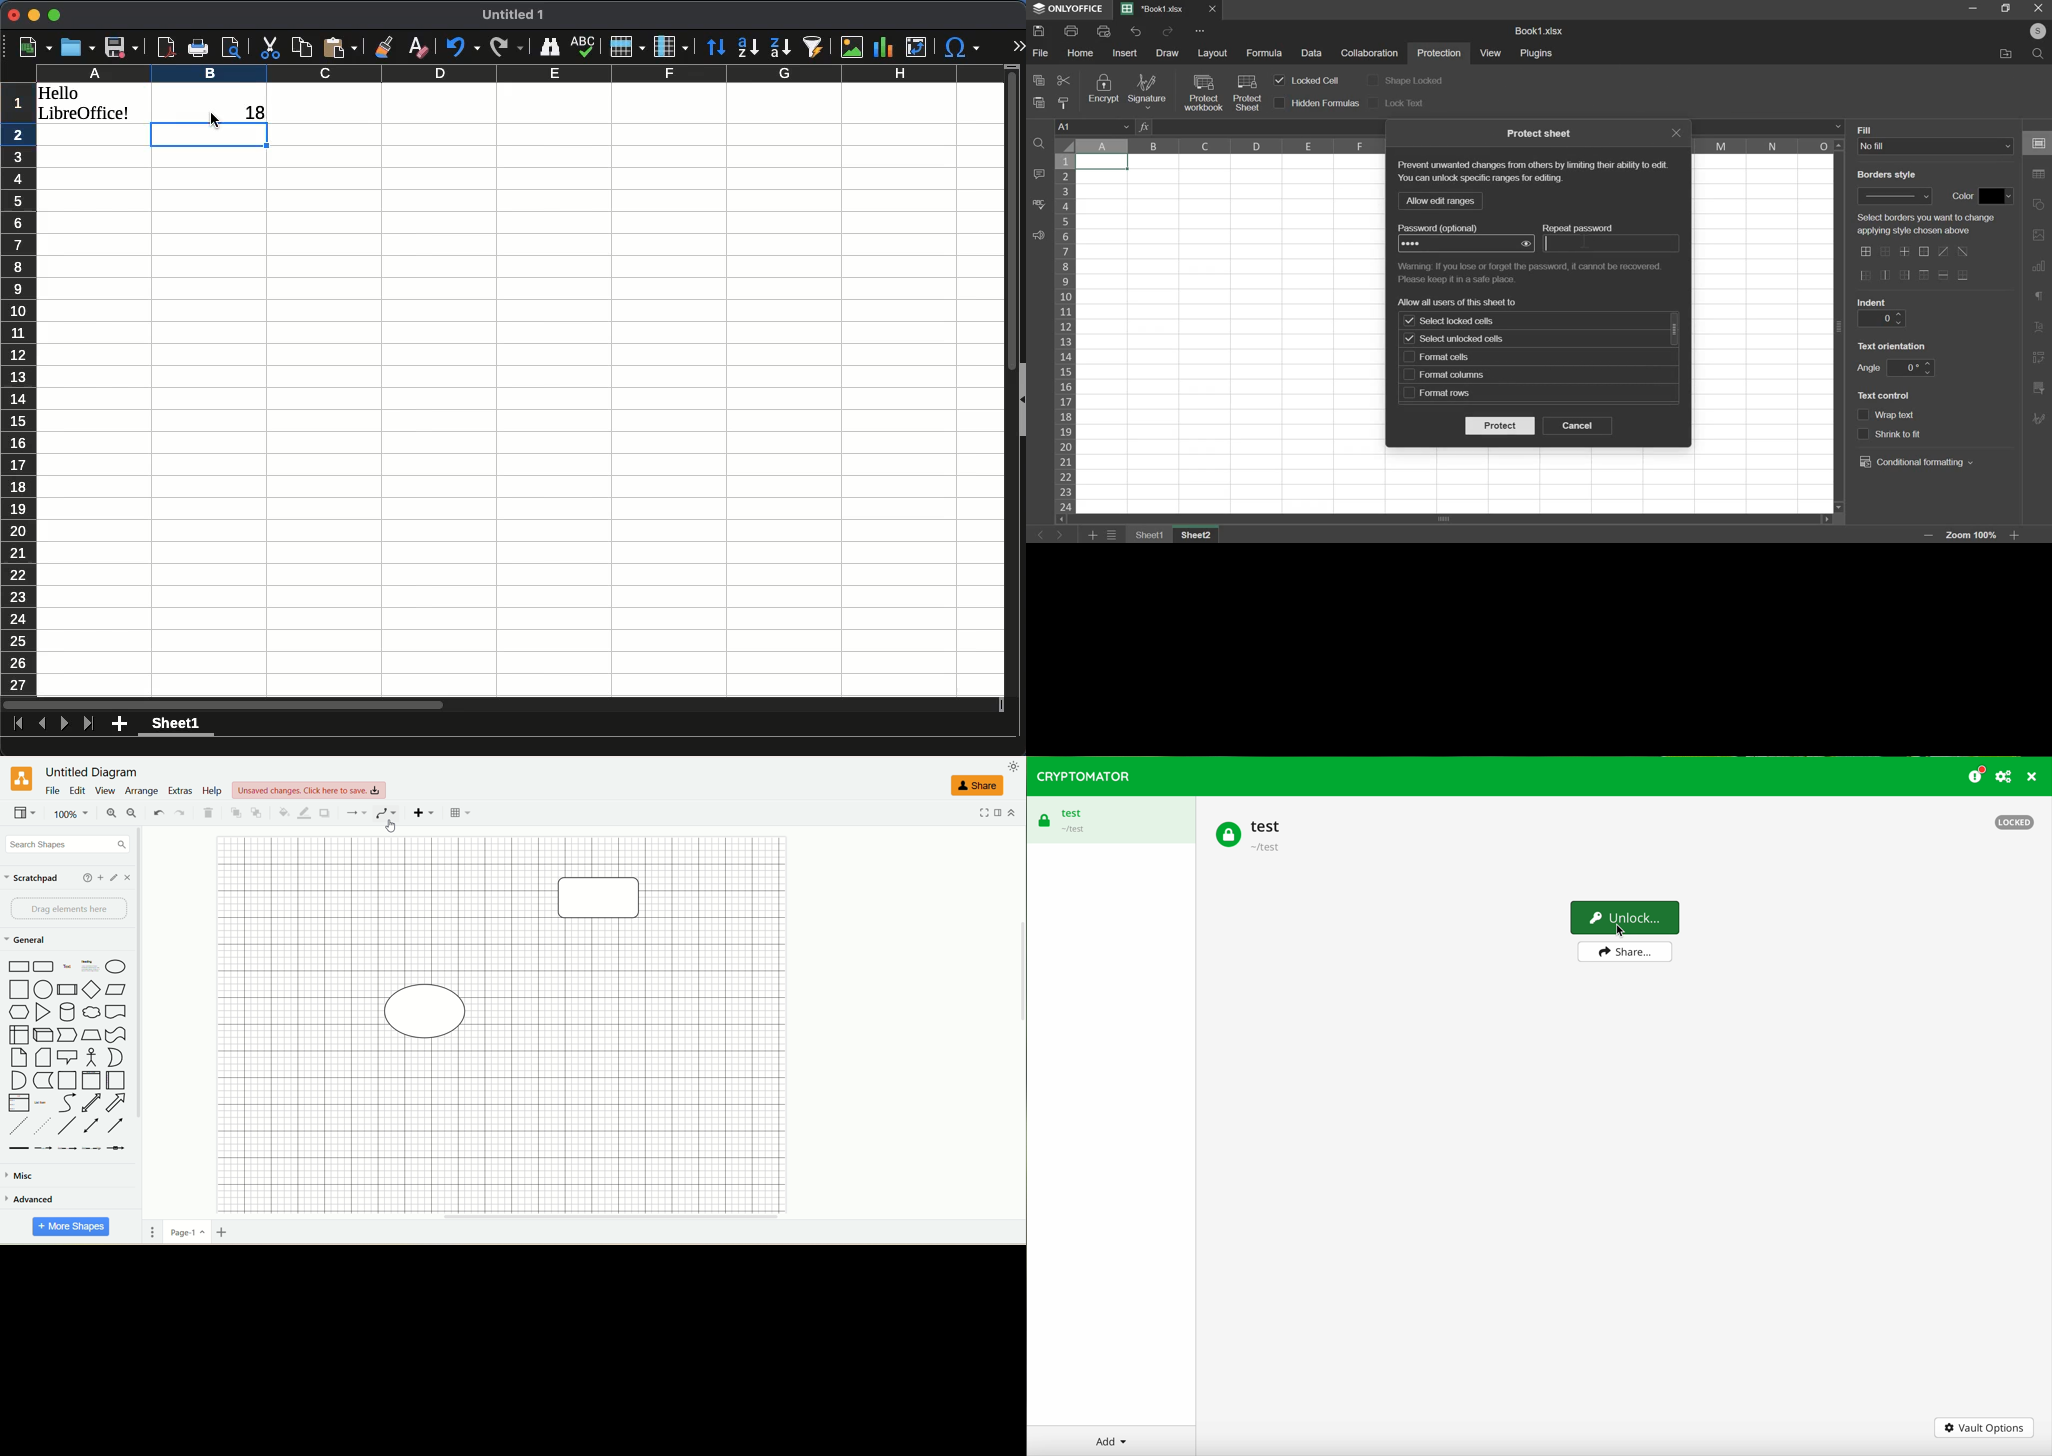  I want to click on formula bar, so click(1838, 126).